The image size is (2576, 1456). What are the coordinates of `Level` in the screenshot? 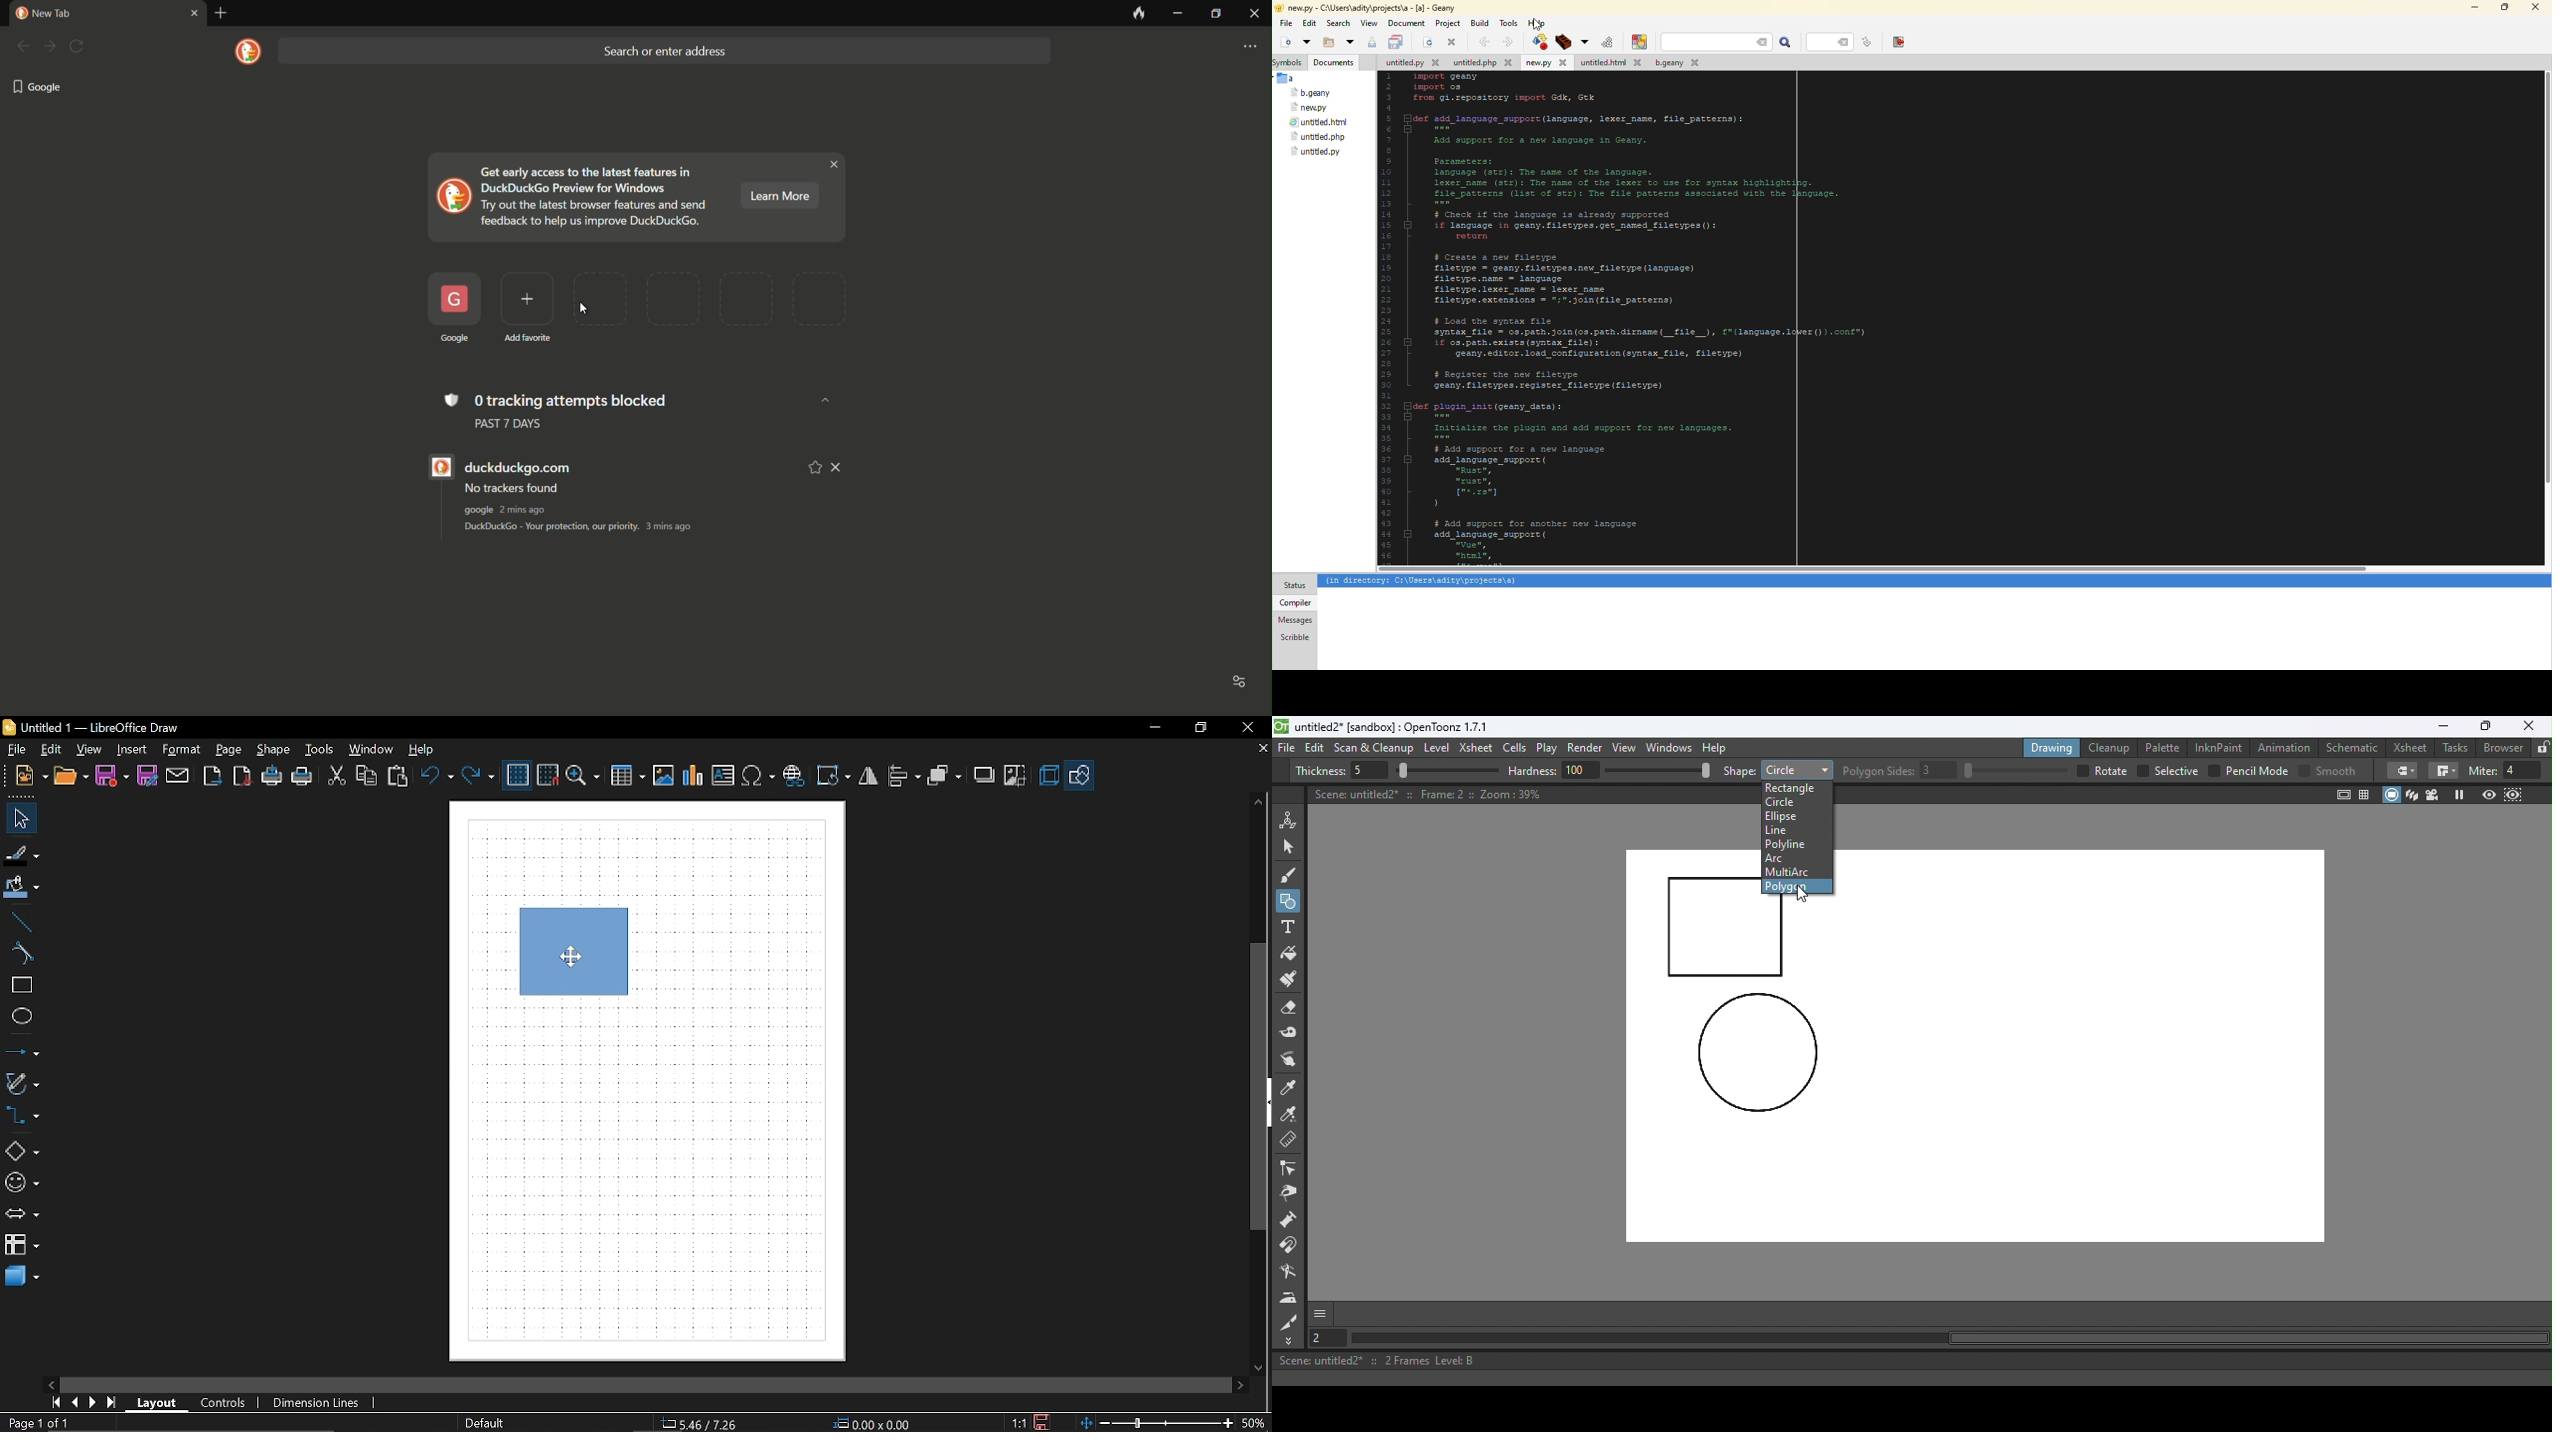 It's located at (1437, 749).